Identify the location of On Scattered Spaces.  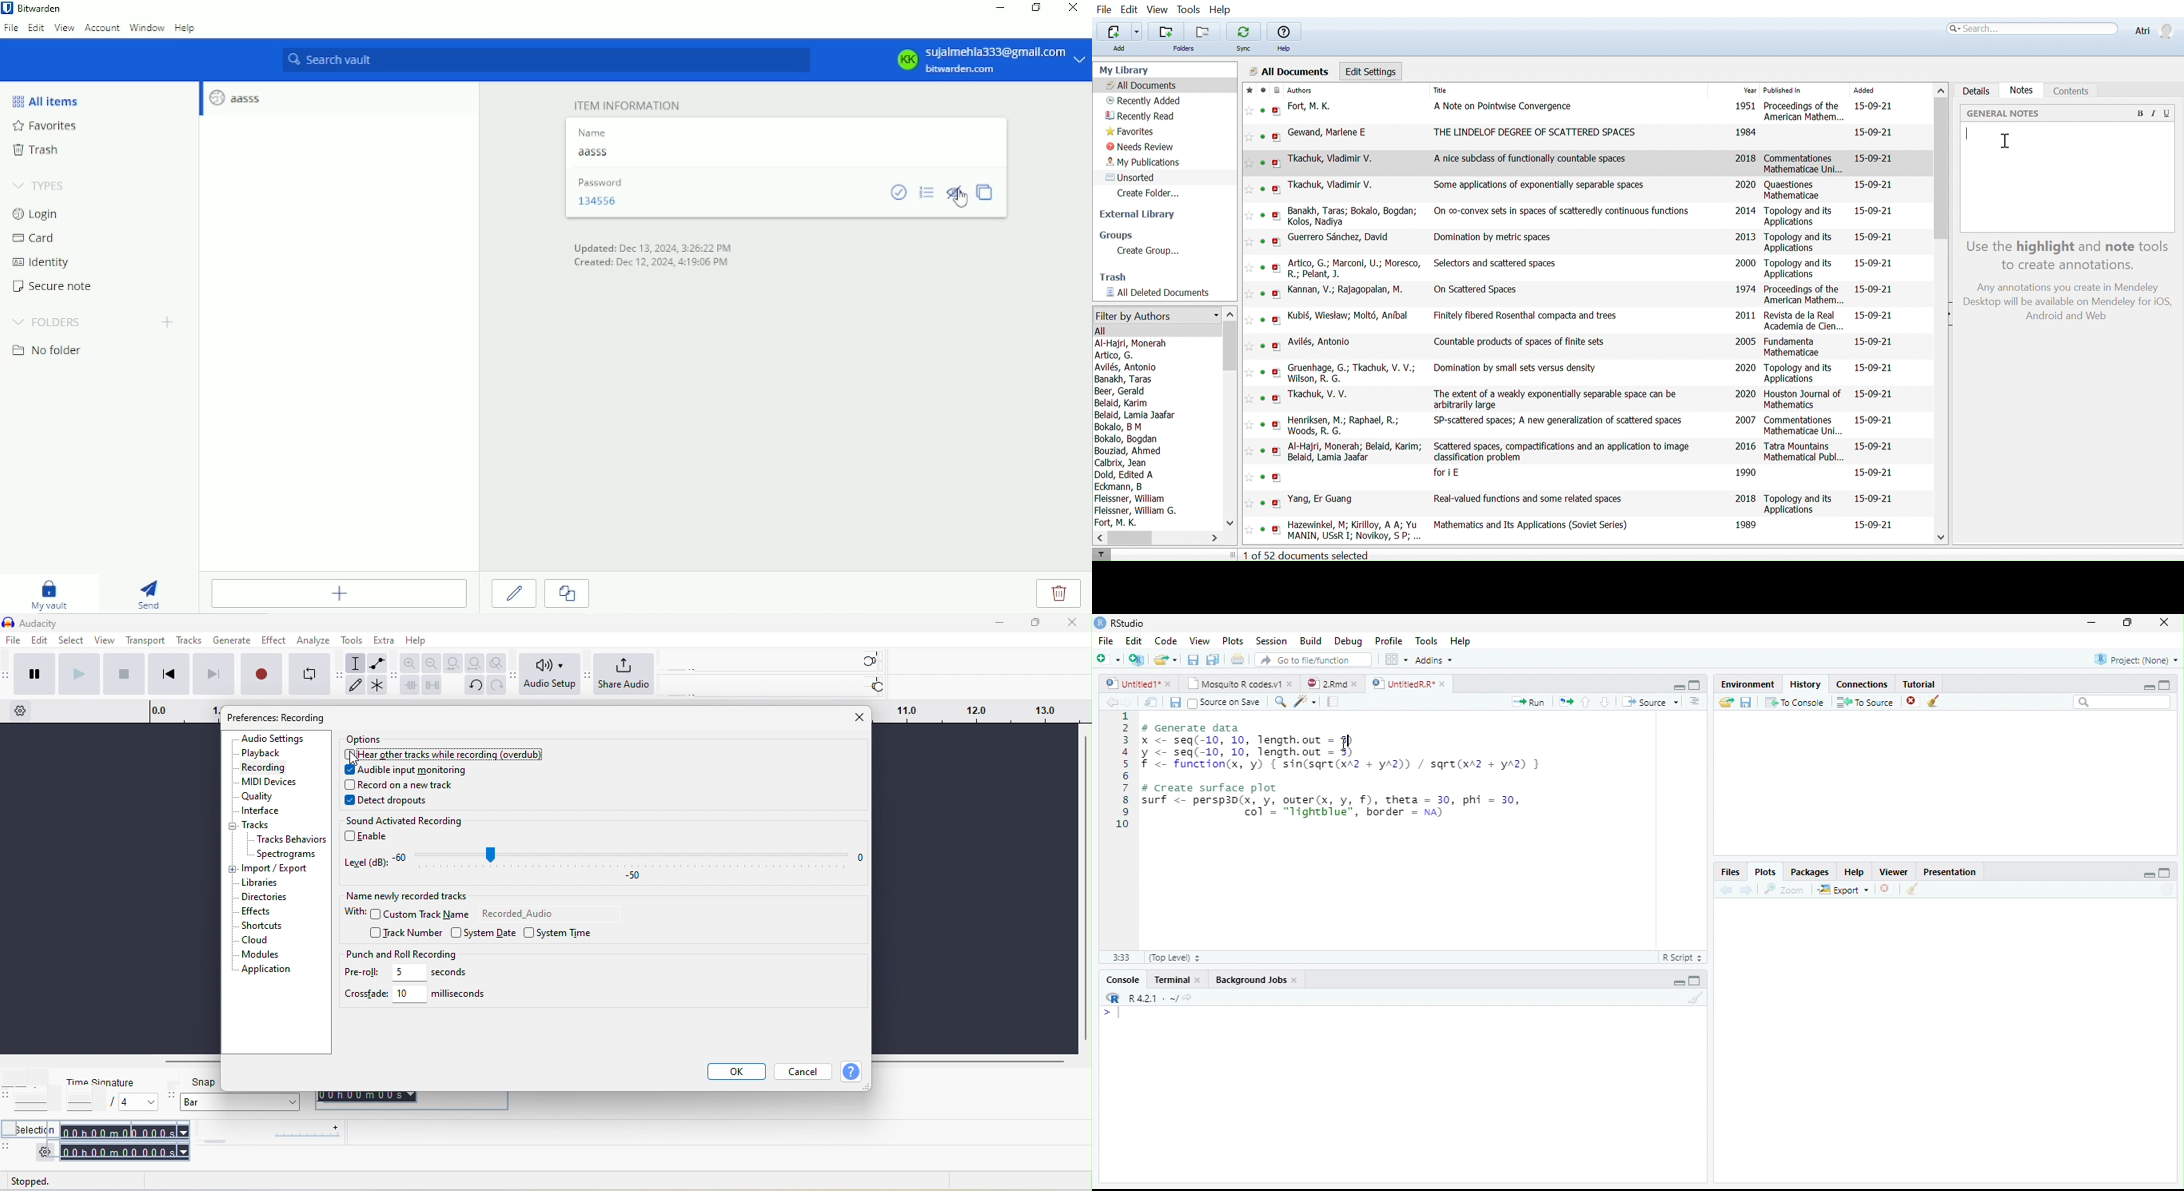
(1479, 289).